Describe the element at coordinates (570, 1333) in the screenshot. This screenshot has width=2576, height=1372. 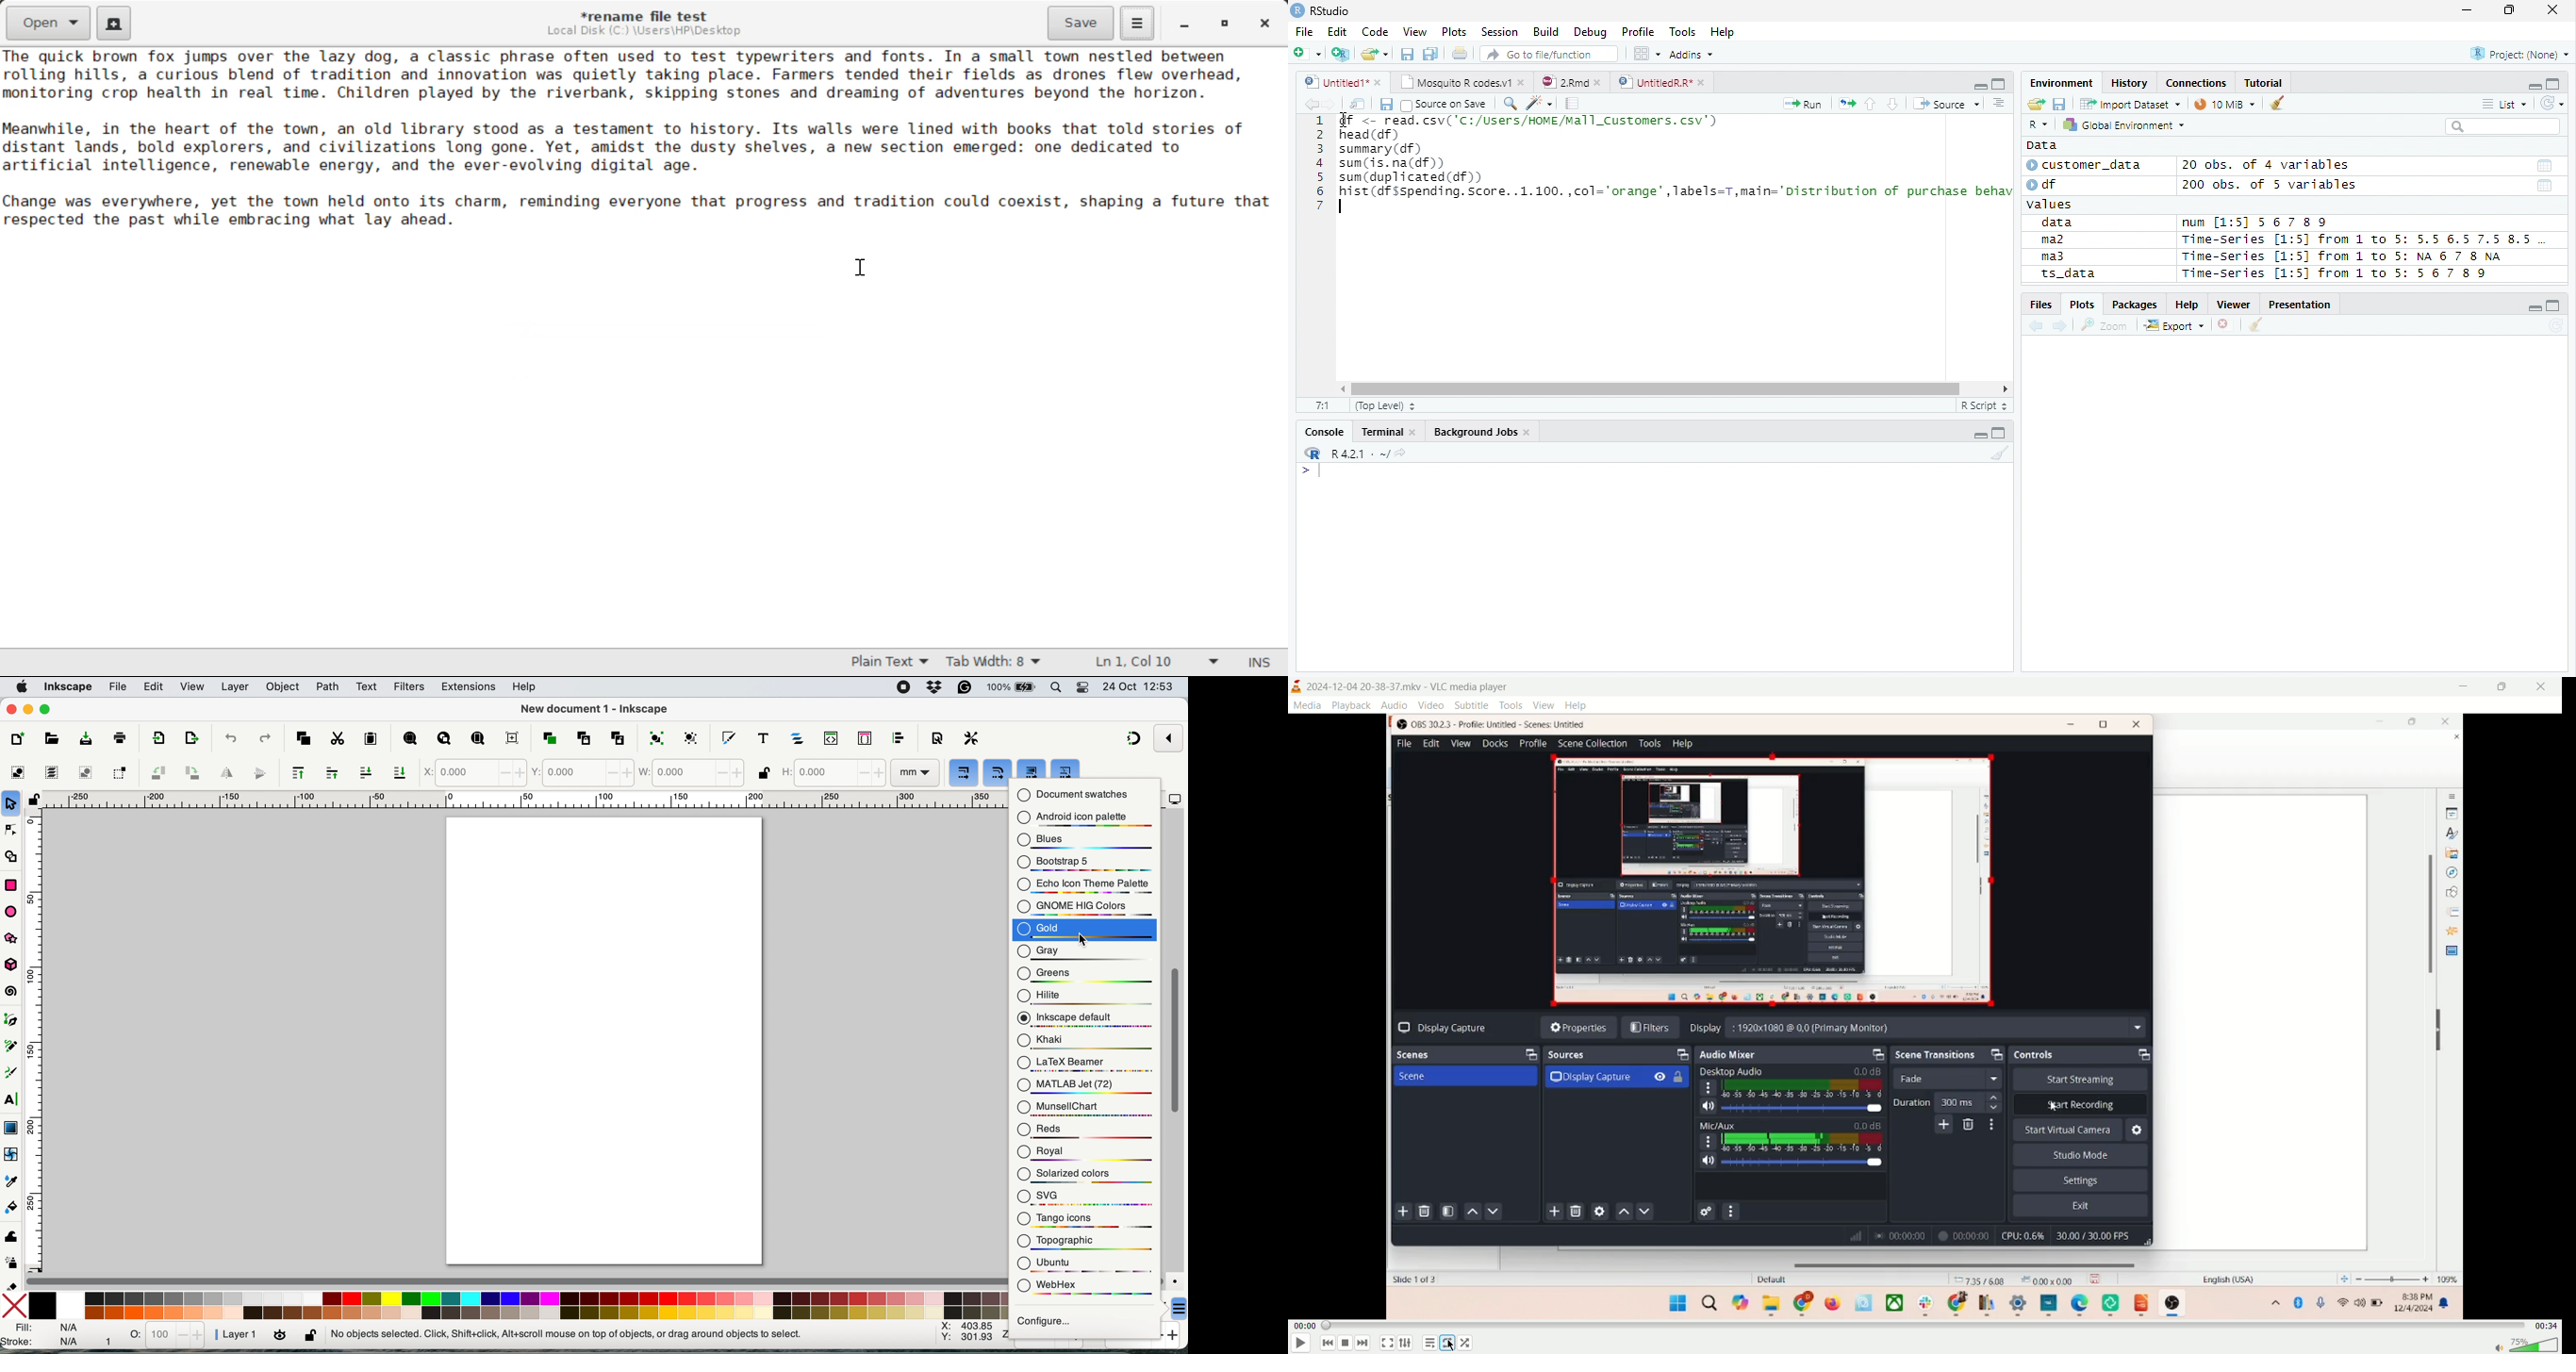
I see `No objects selected. Click, Shift + Click, Alt + Scroll mouse on top of objects, or drag around objects to select.` at that location.